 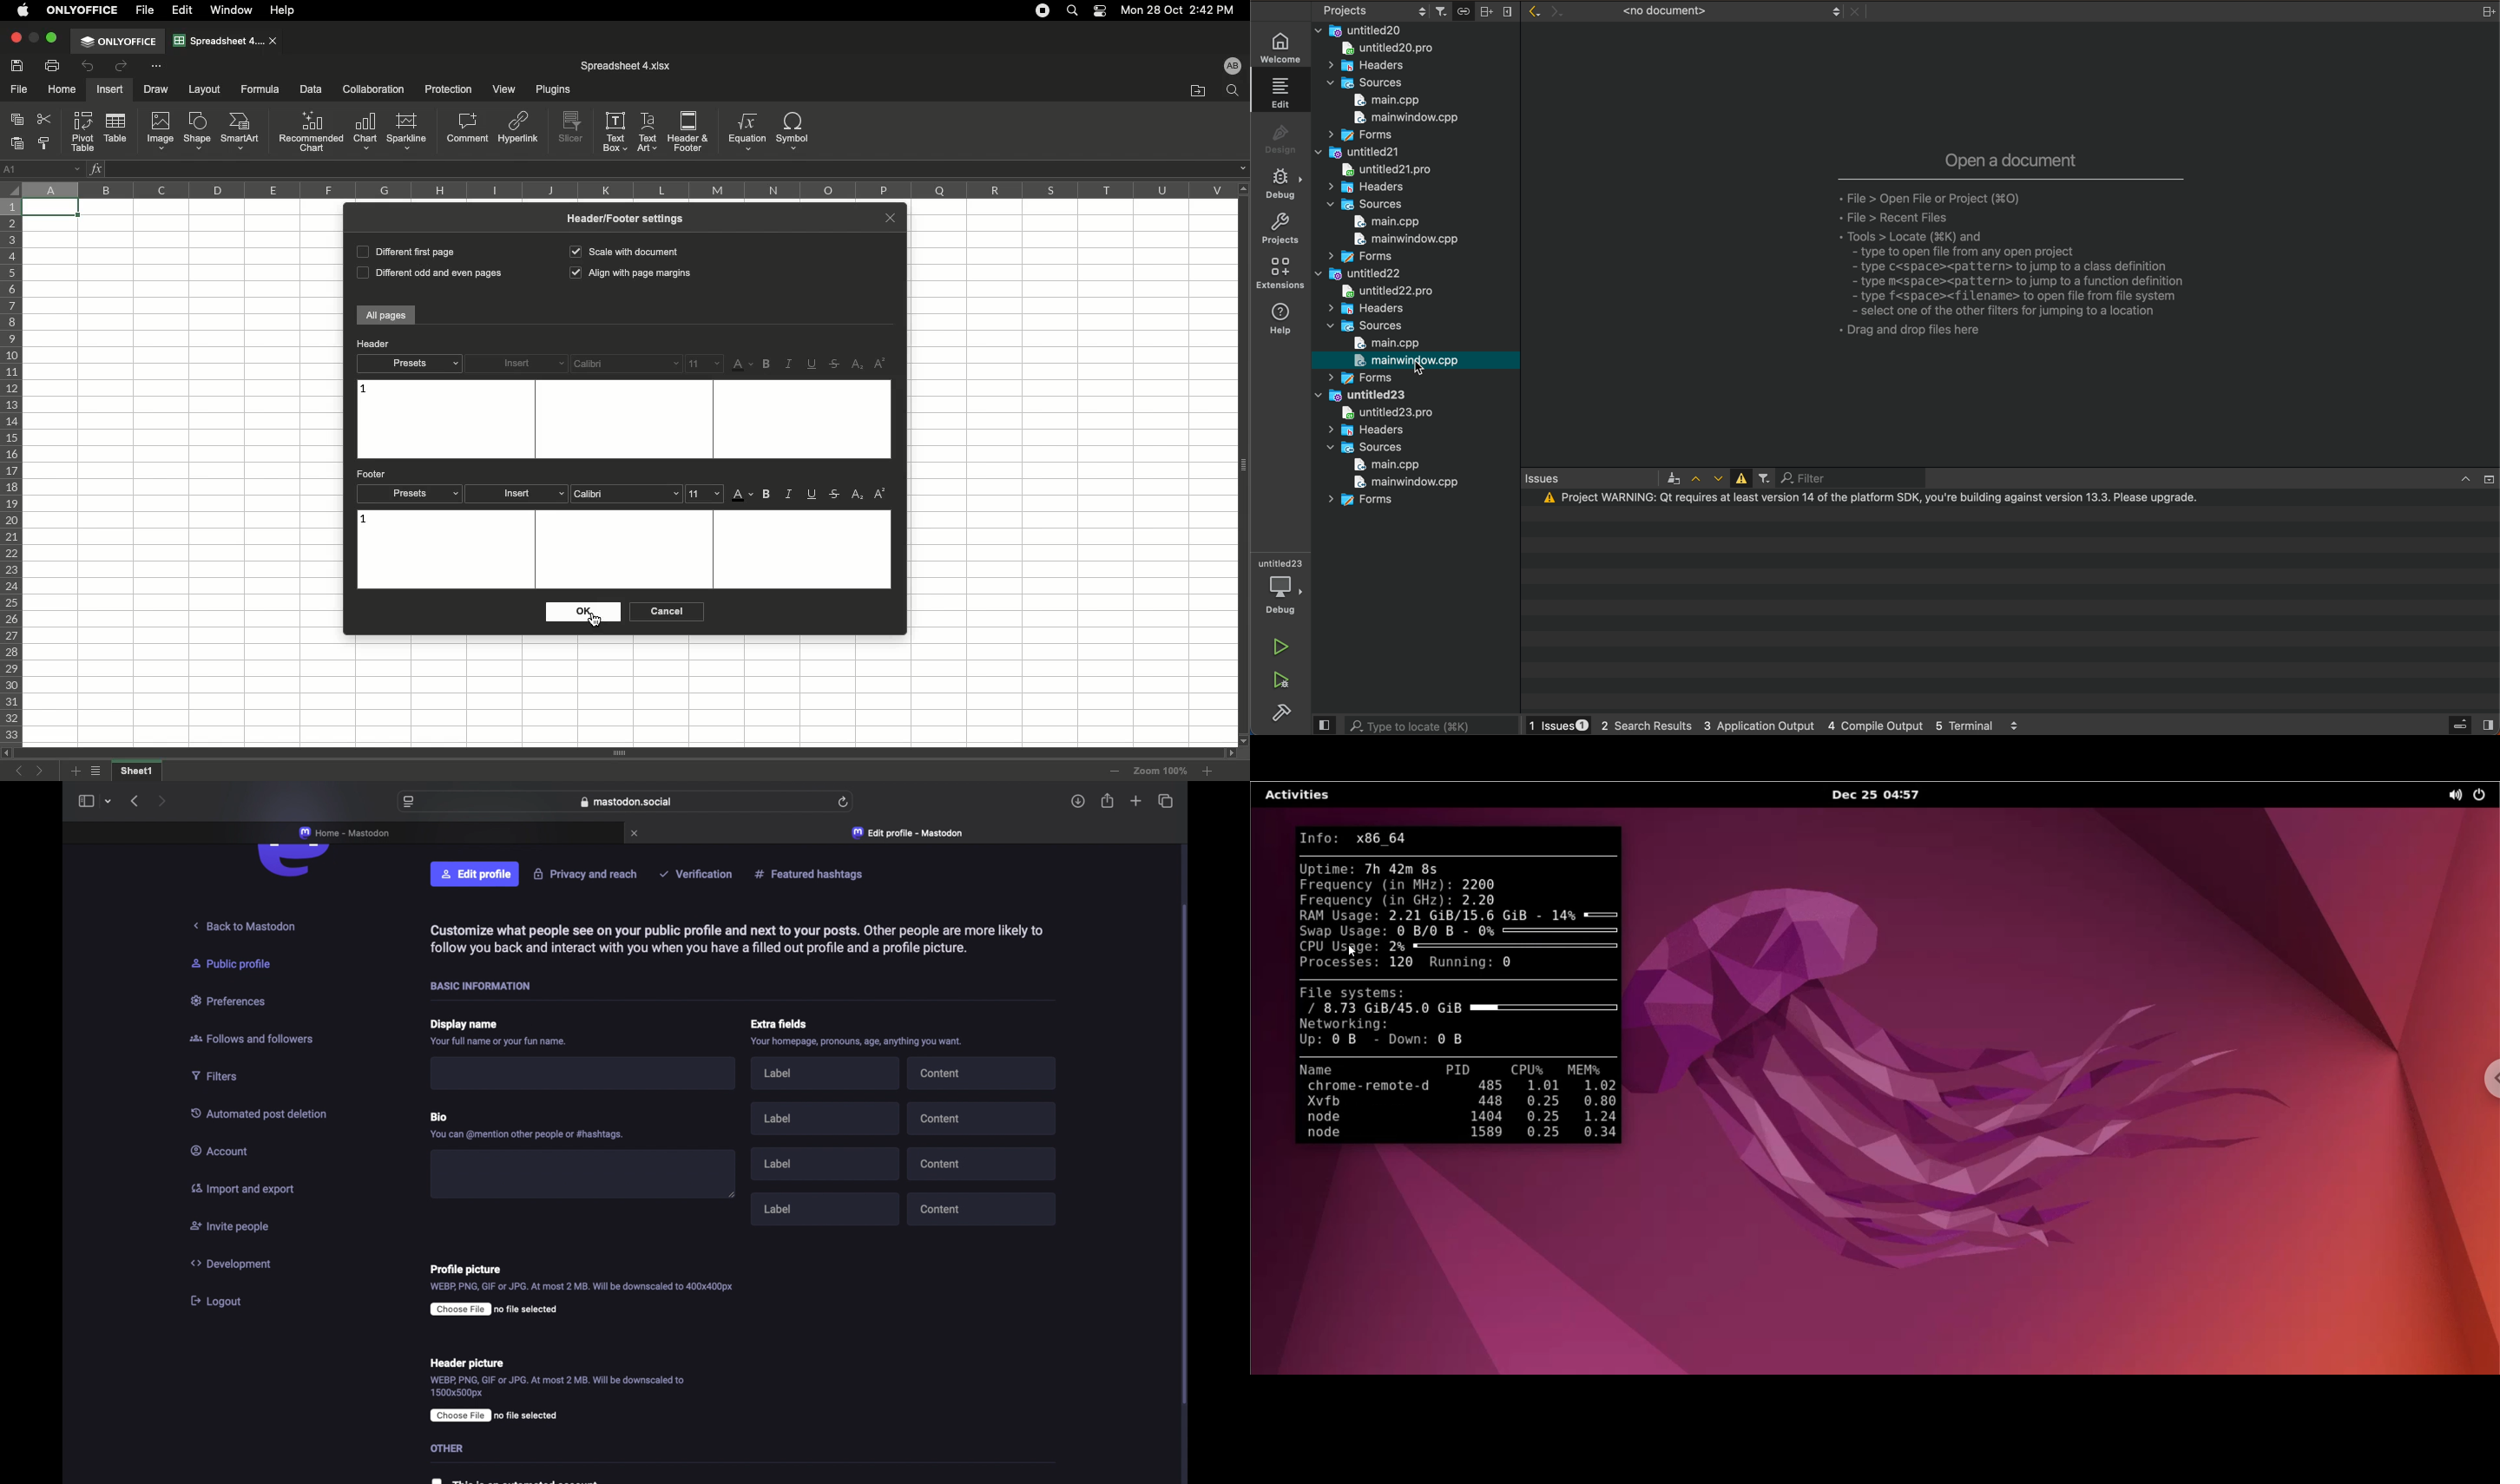 I want to click on Cell input, so click(x=668, y=169).